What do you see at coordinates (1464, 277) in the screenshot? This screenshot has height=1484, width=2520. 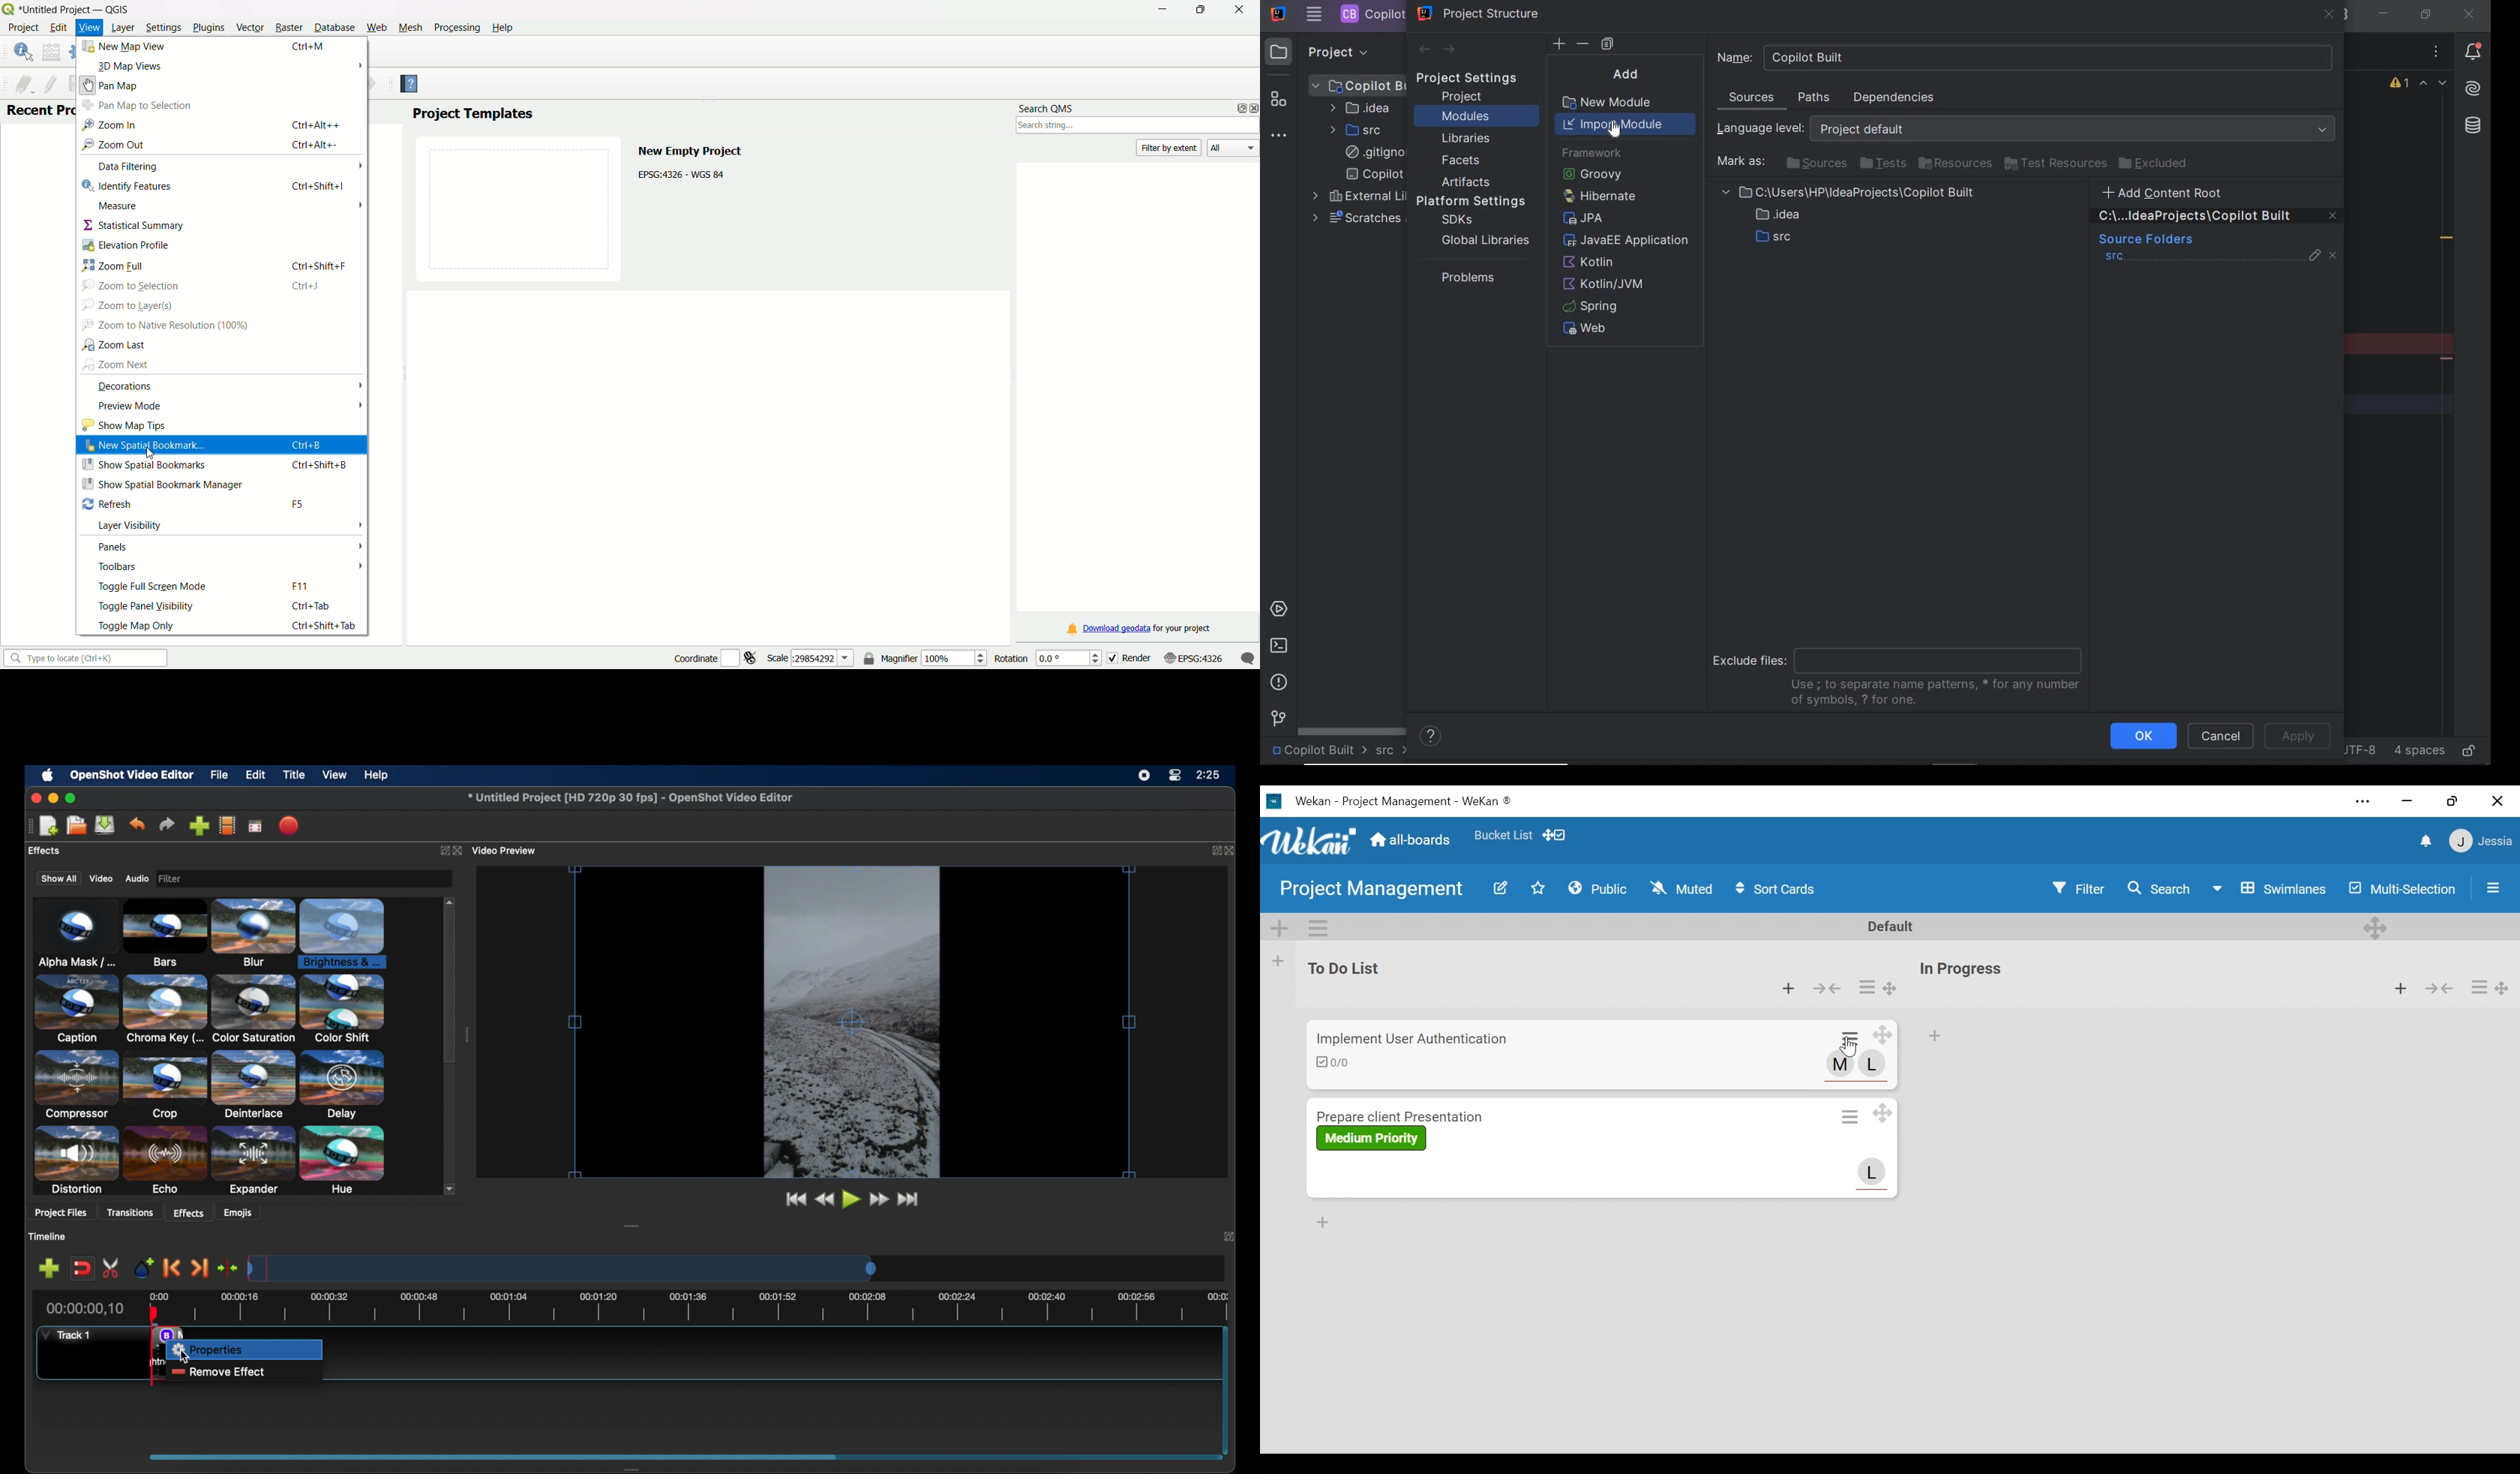 I see `problems` at bounding box center [1464, 277].